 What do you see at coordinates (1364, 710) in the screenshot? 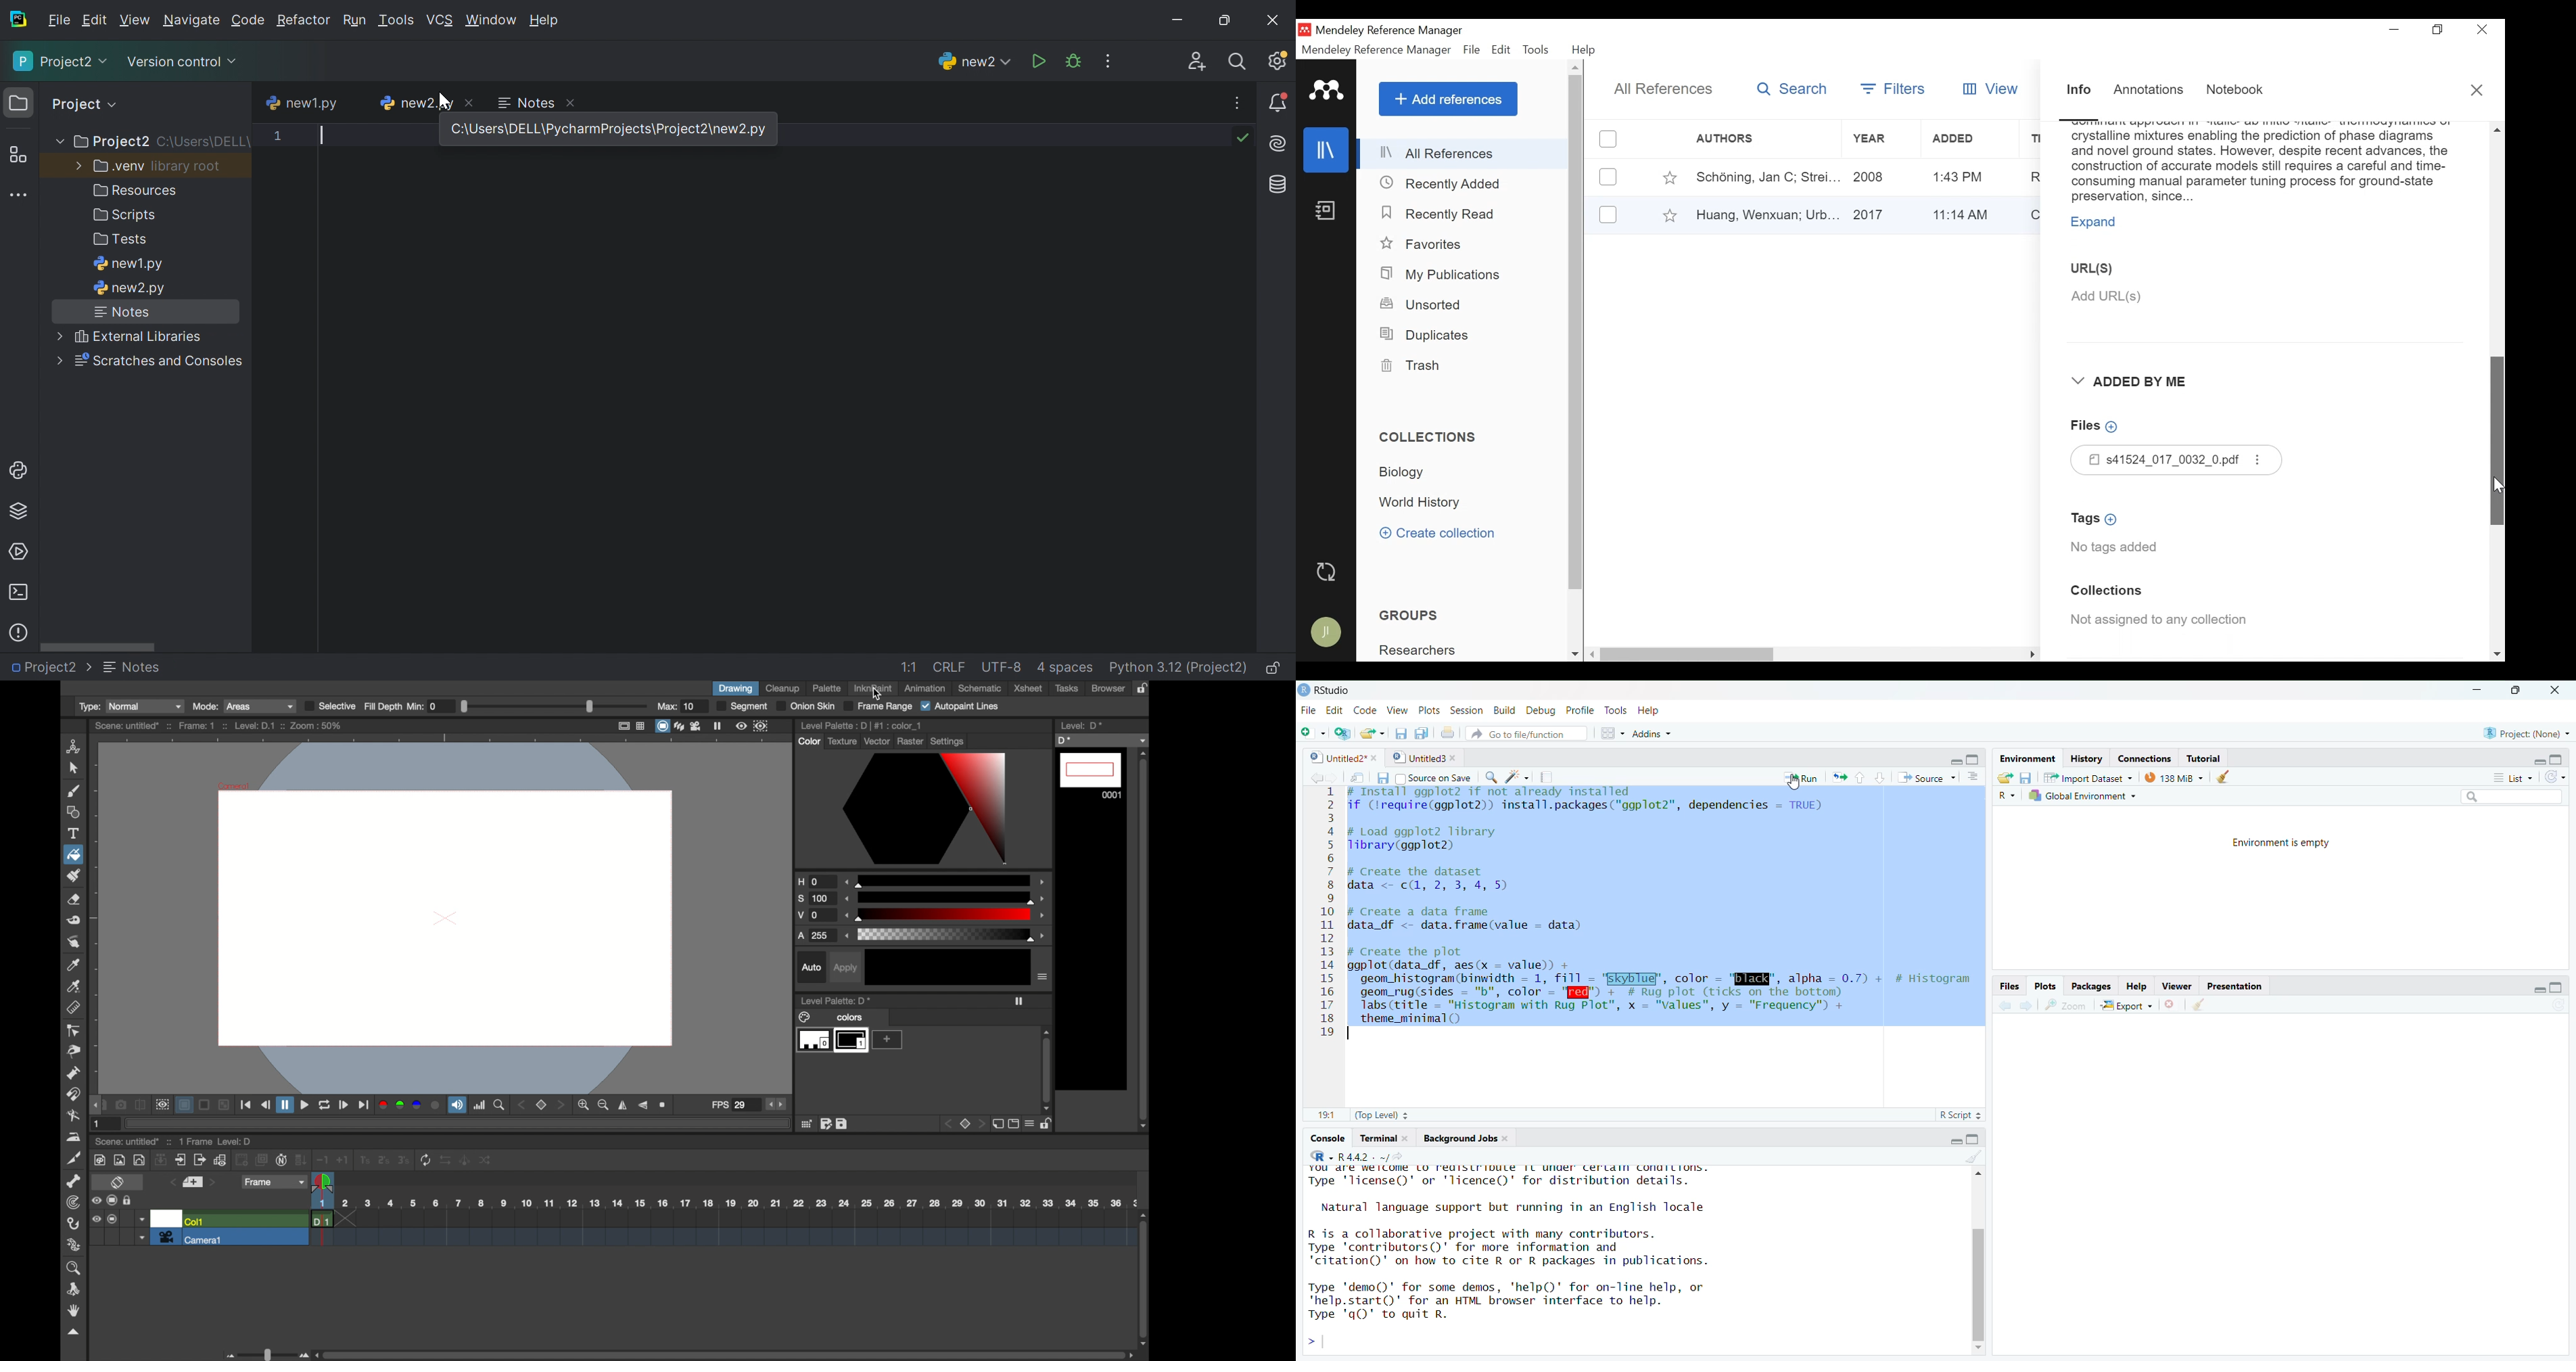
I see `Code` at bounding box center [1364, 710].